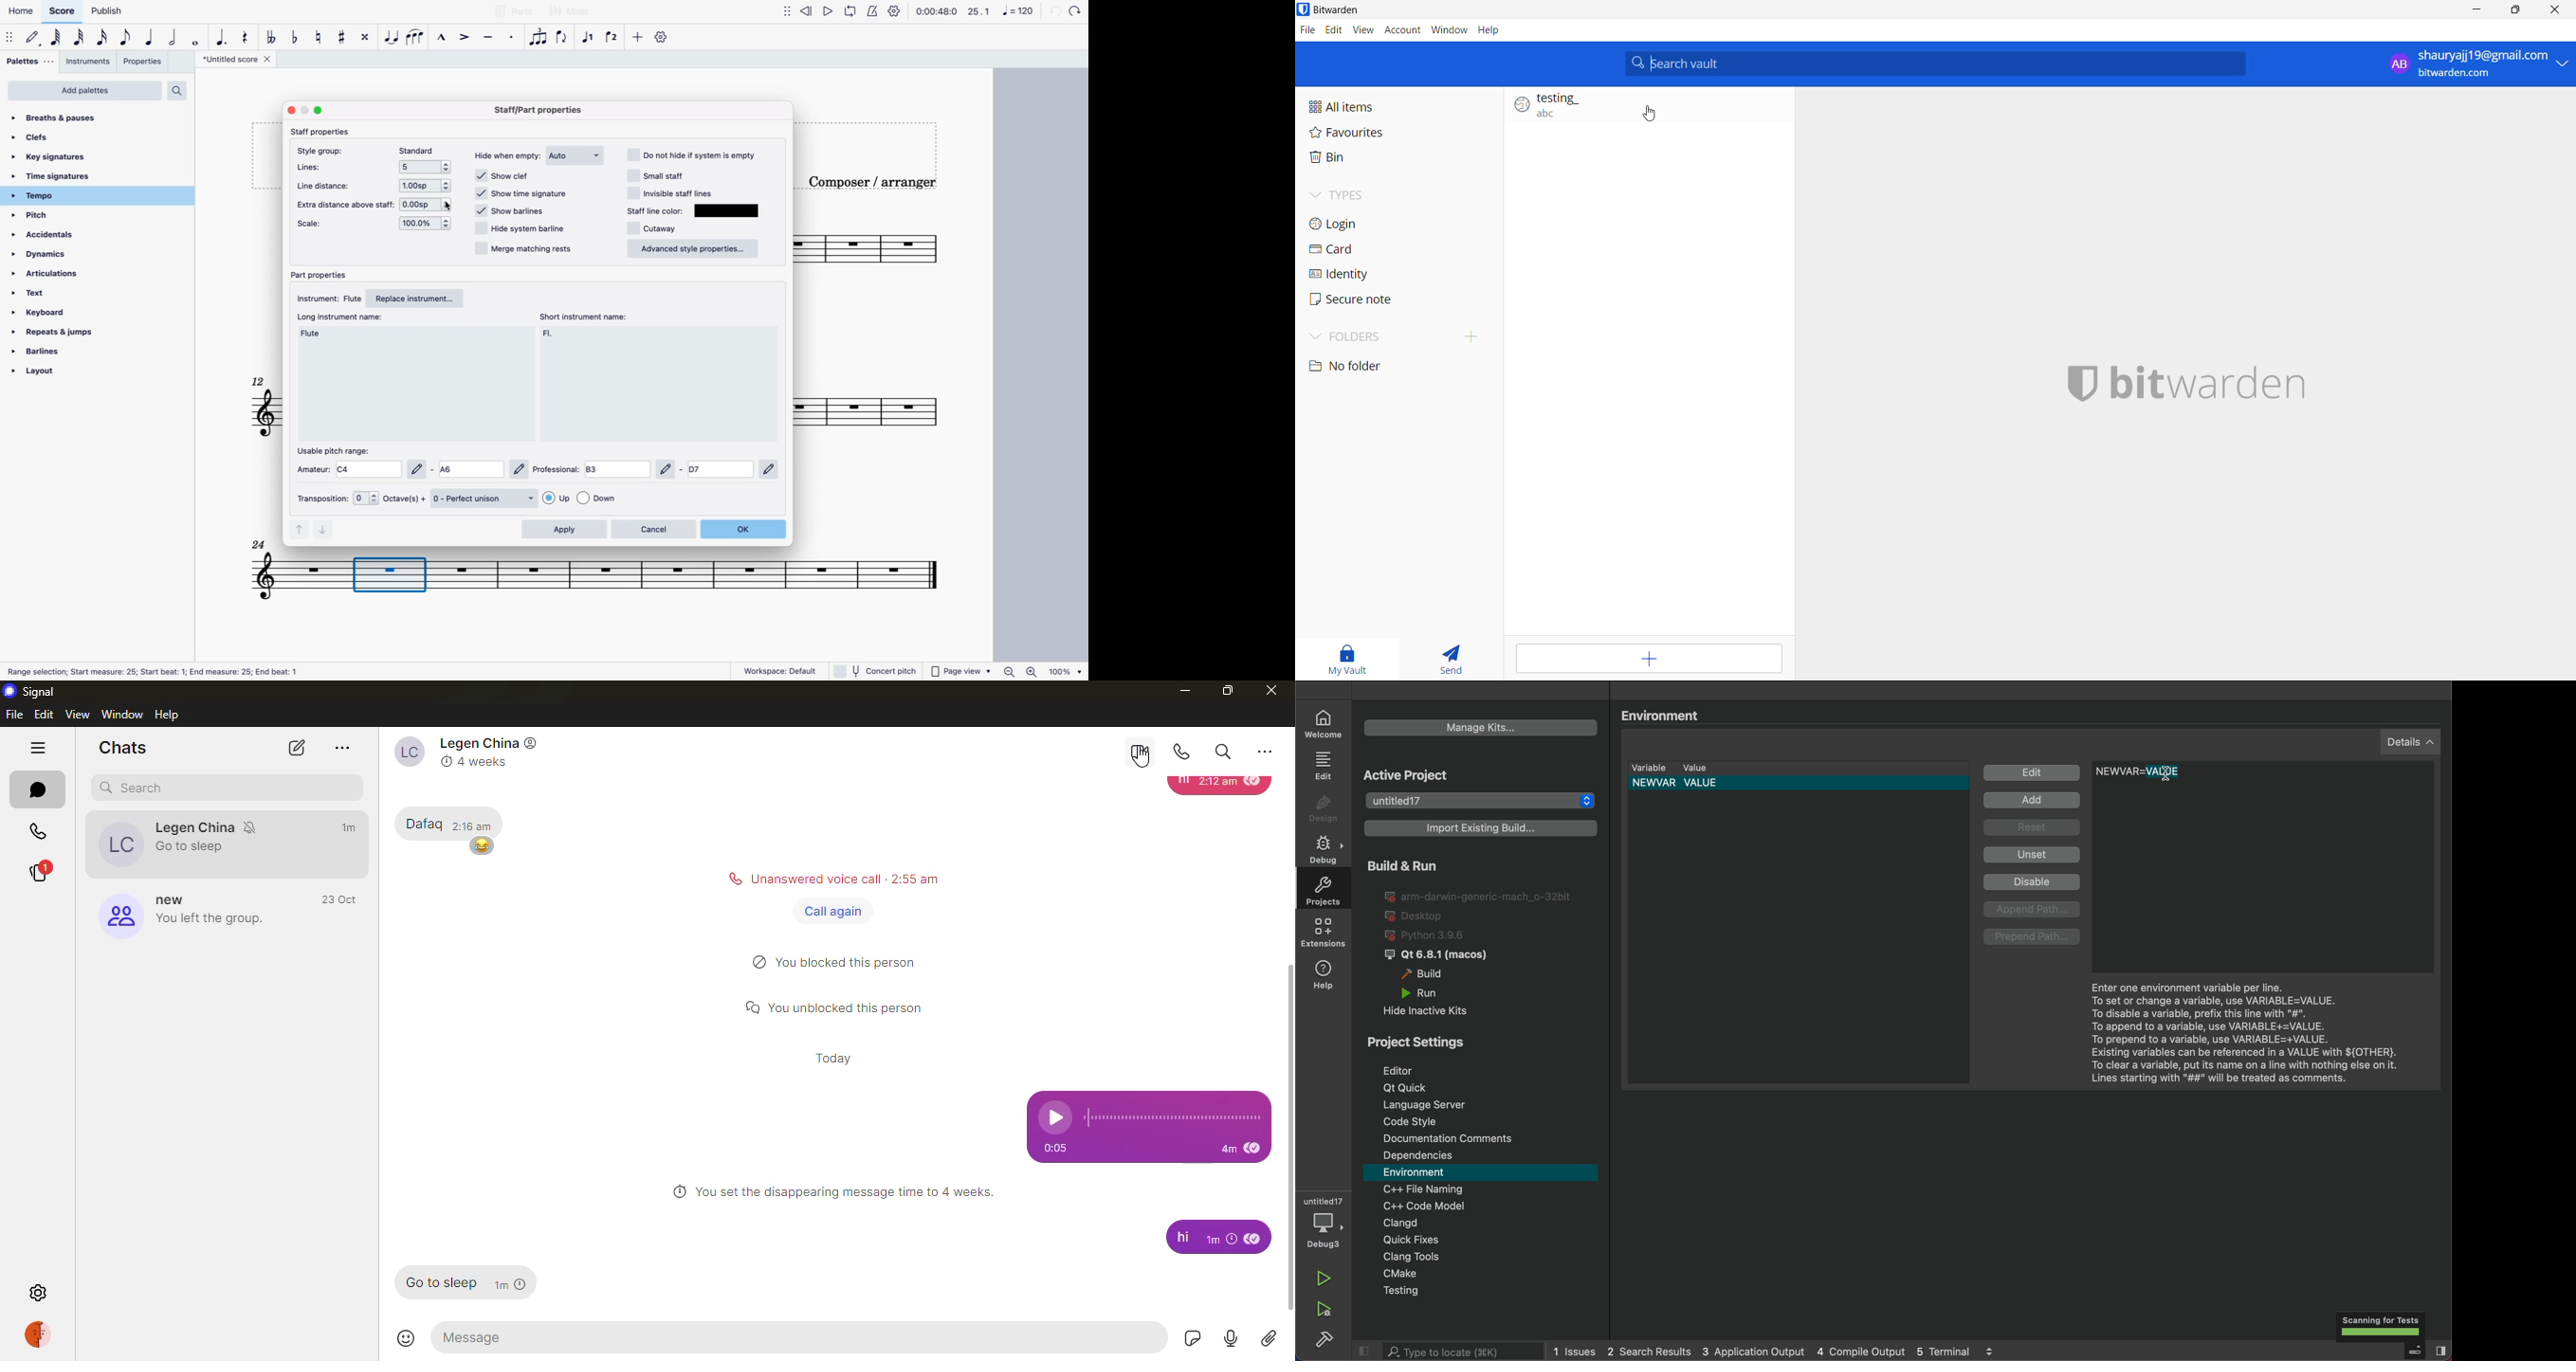  What do you see at coordinates (2517, 13) in the screenshot?
I see `maximise` at bounding box center [2517, 13].